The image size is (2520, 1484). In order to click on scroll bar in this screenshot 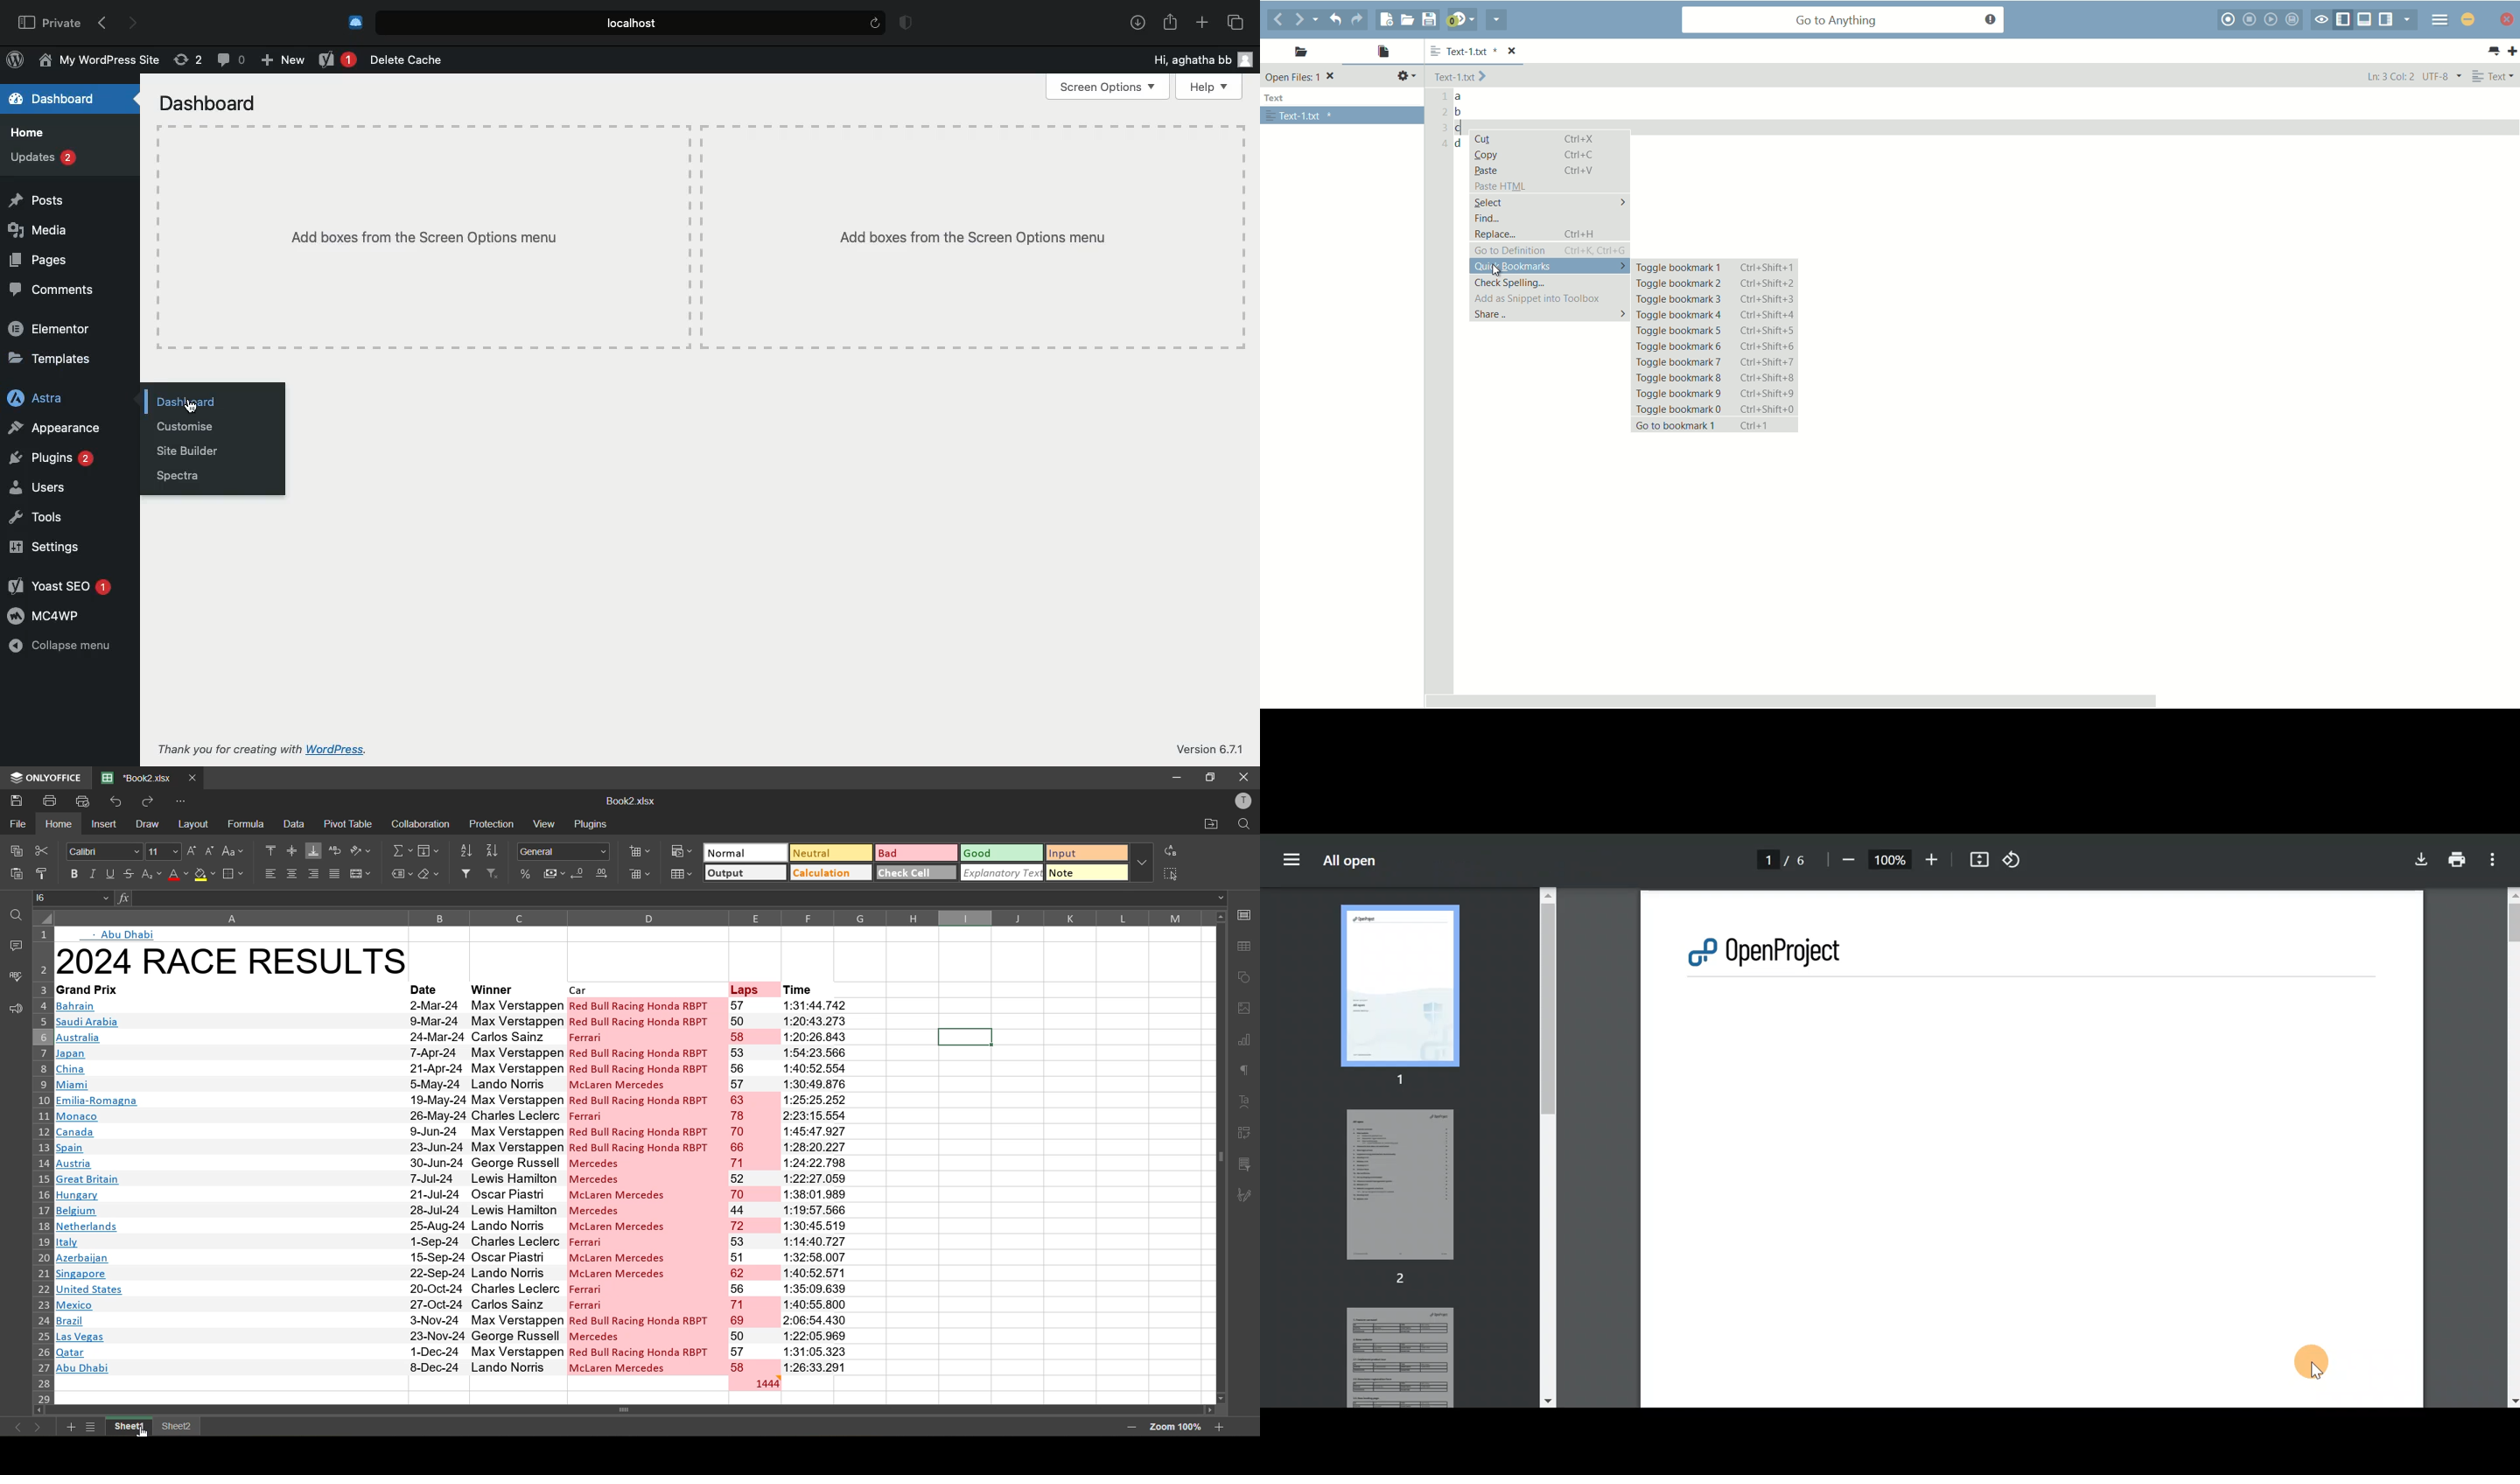, I will do `click(1217, 1110)`.